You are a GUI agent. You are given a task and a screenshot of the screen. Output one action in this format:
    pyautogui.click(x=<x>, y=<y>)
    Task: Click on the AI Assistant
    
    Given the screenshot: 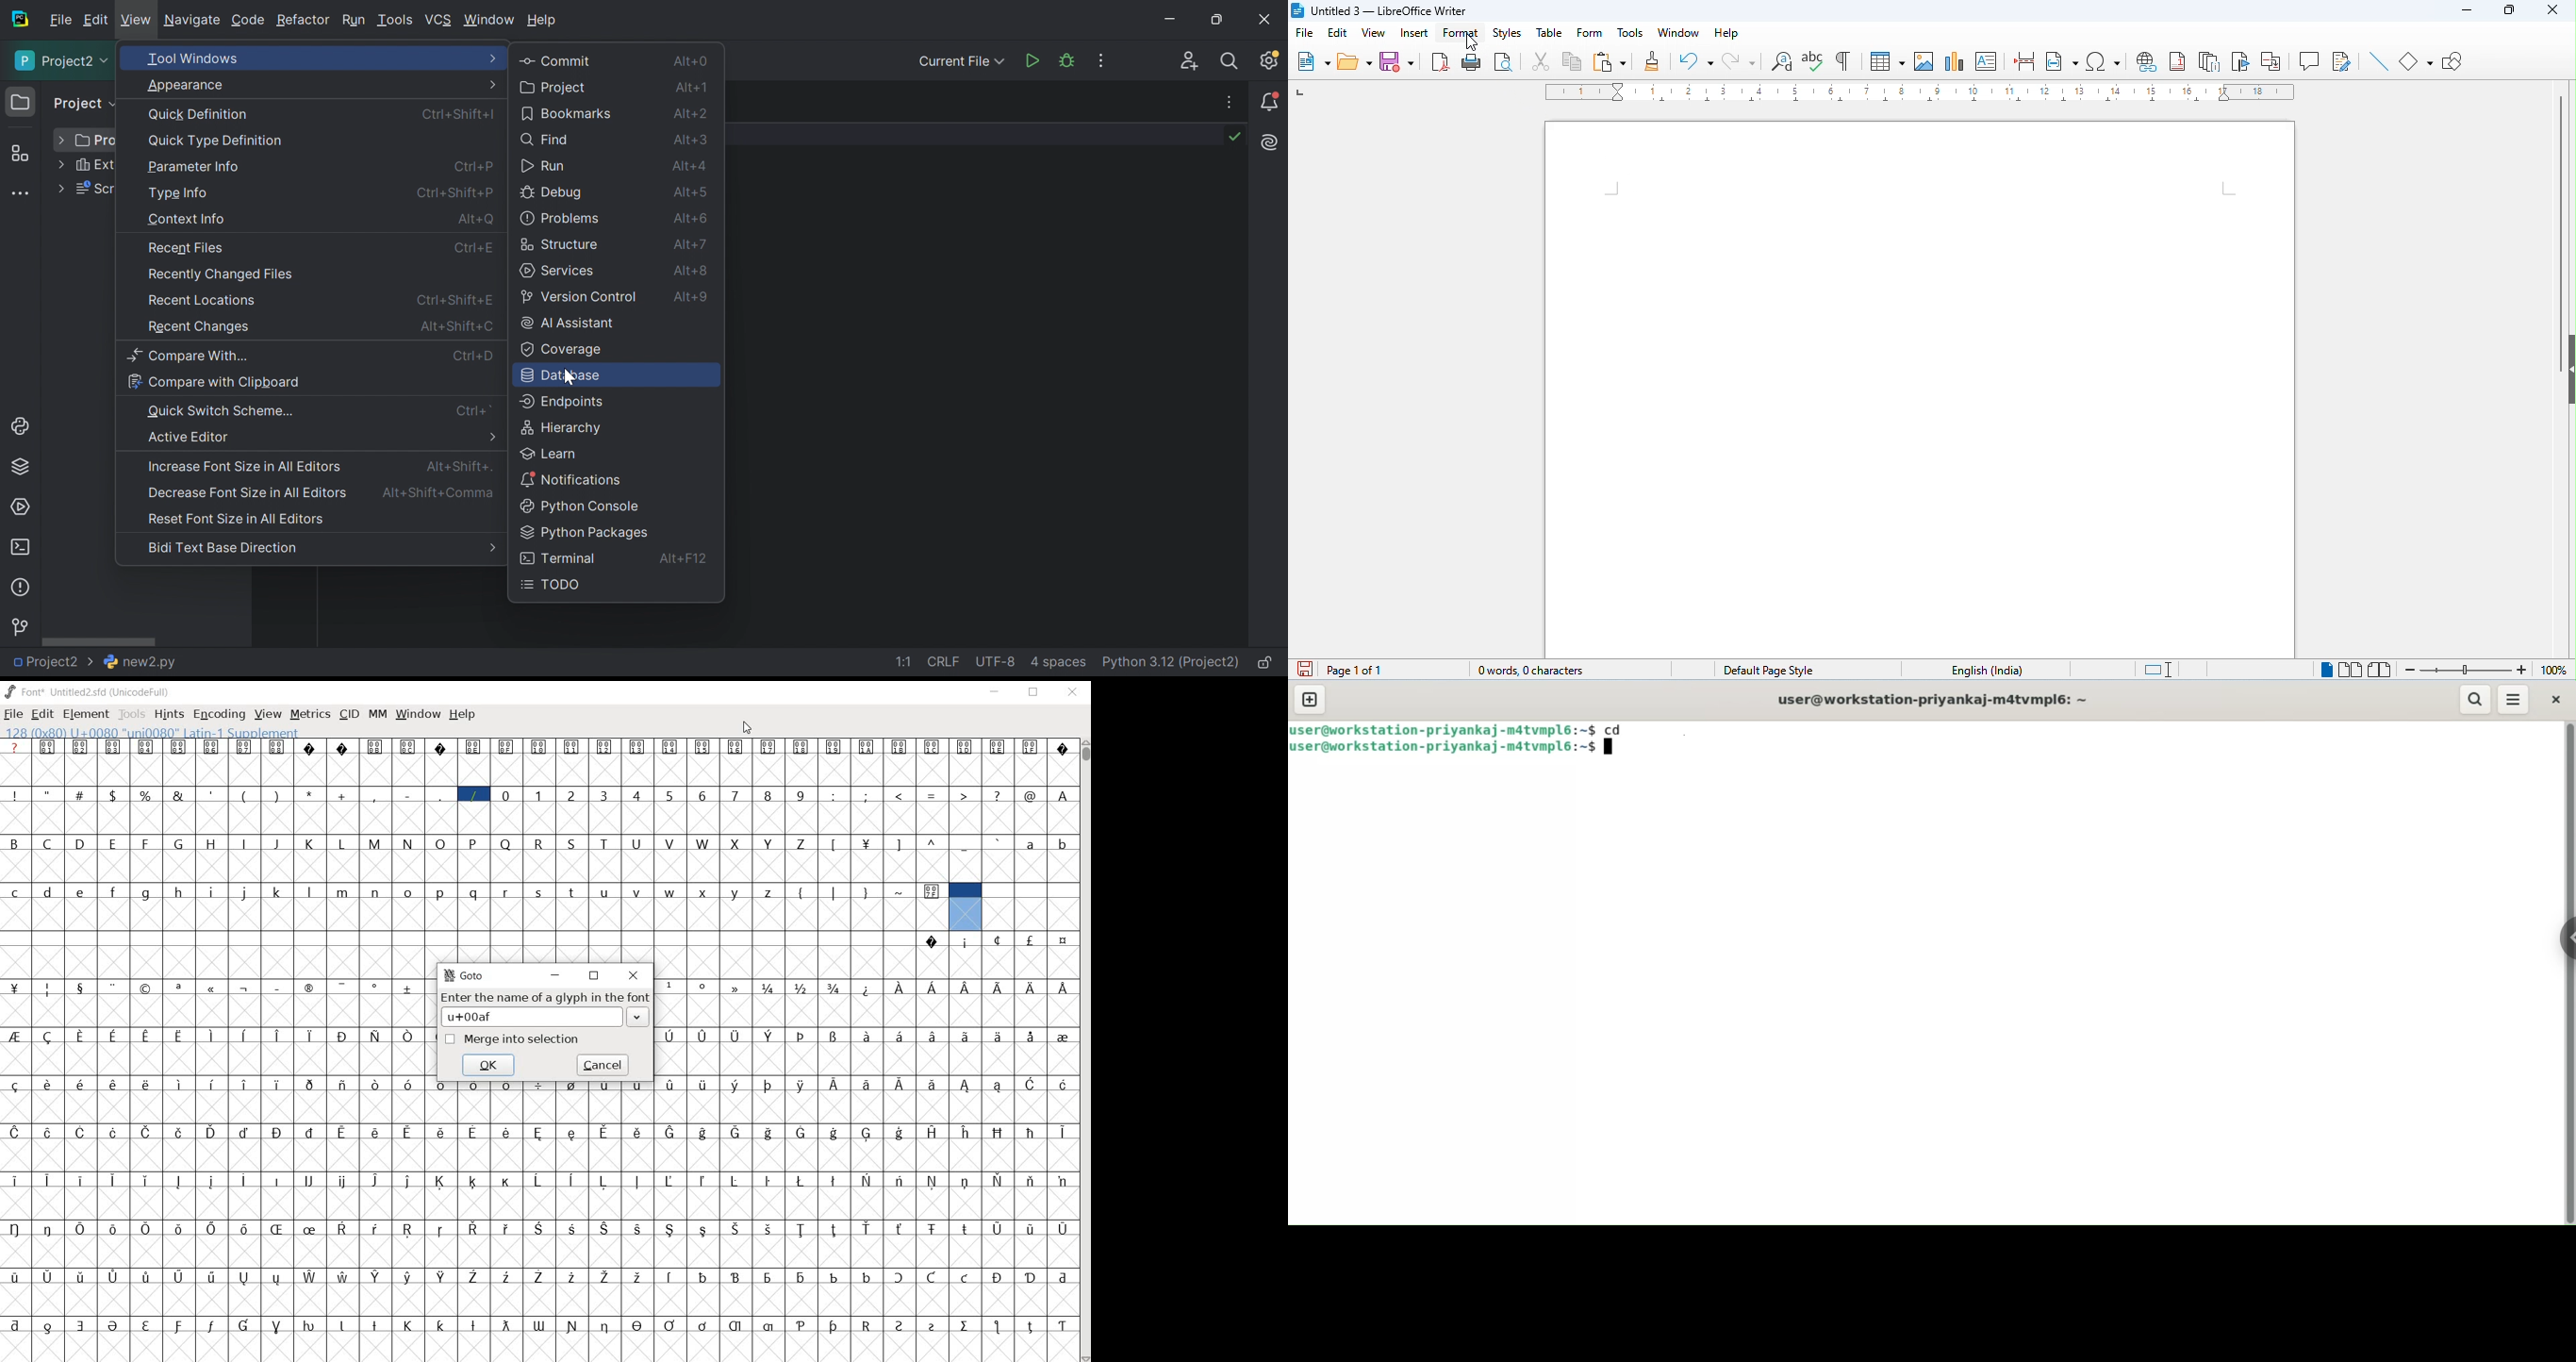 What is the action you would take?
    pyautogui.click(x=1271, y=142)
    